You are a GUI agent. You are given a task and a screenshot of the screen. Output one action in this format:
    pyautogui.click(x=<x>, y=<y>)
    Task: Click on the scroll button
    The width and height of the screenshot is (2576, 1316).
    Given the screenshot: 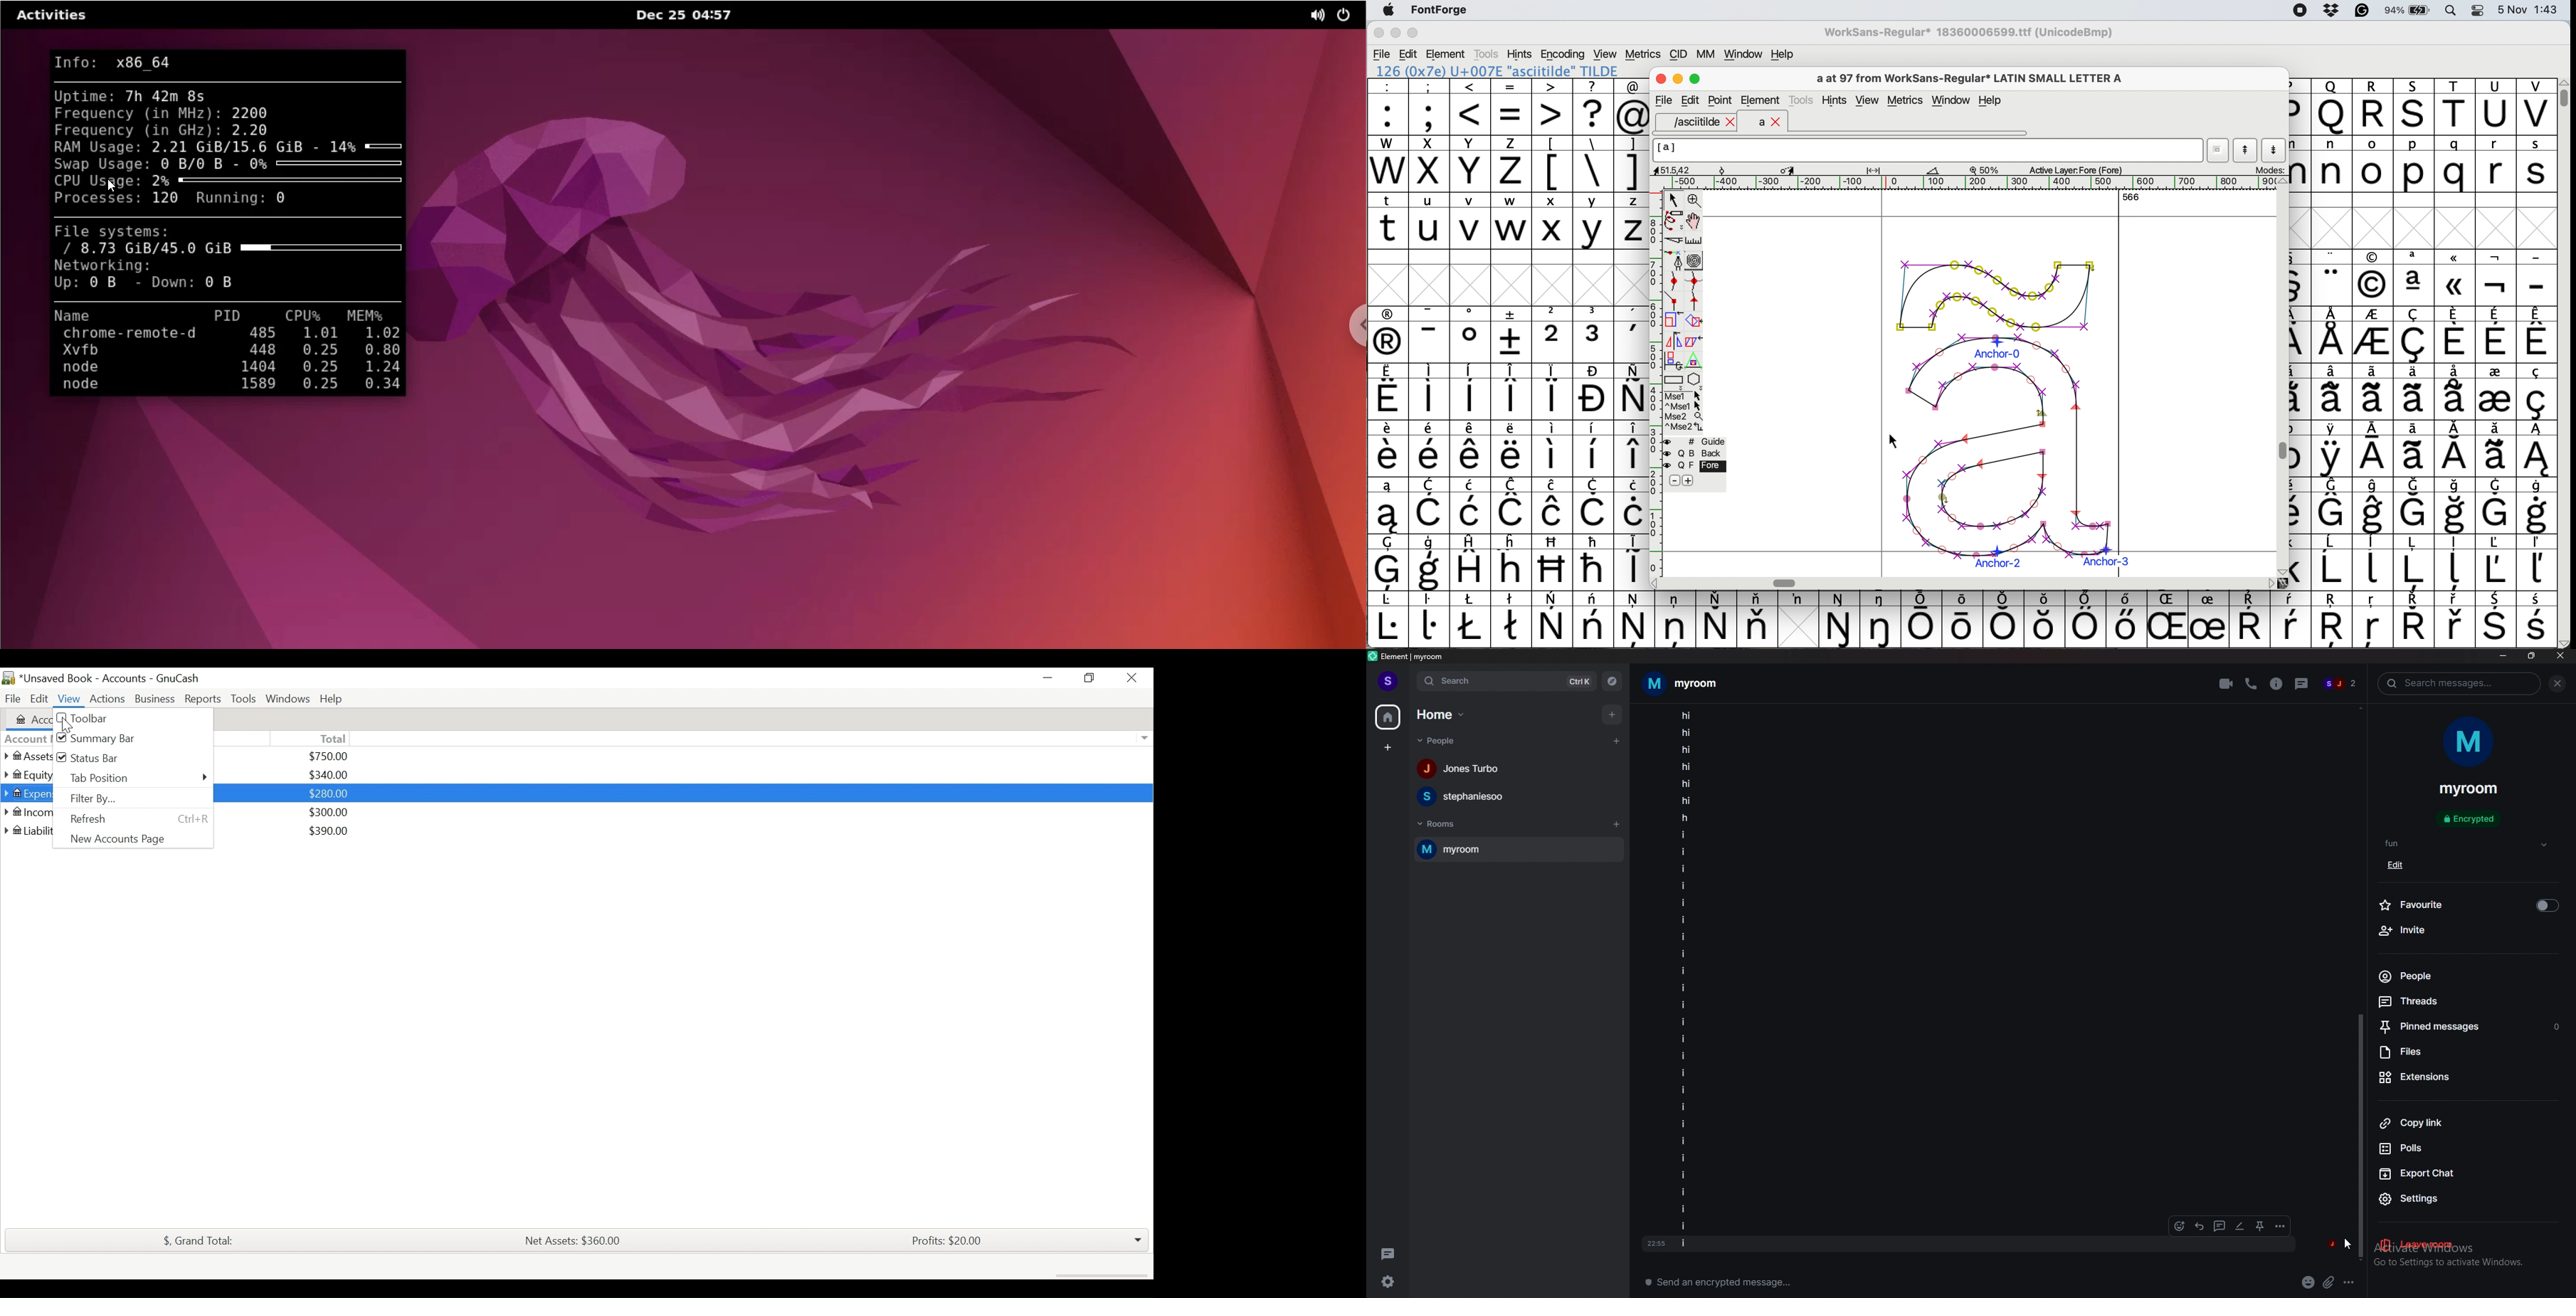 What is the action you would take?
    pyautogui.click(x=2562, y=642)
    